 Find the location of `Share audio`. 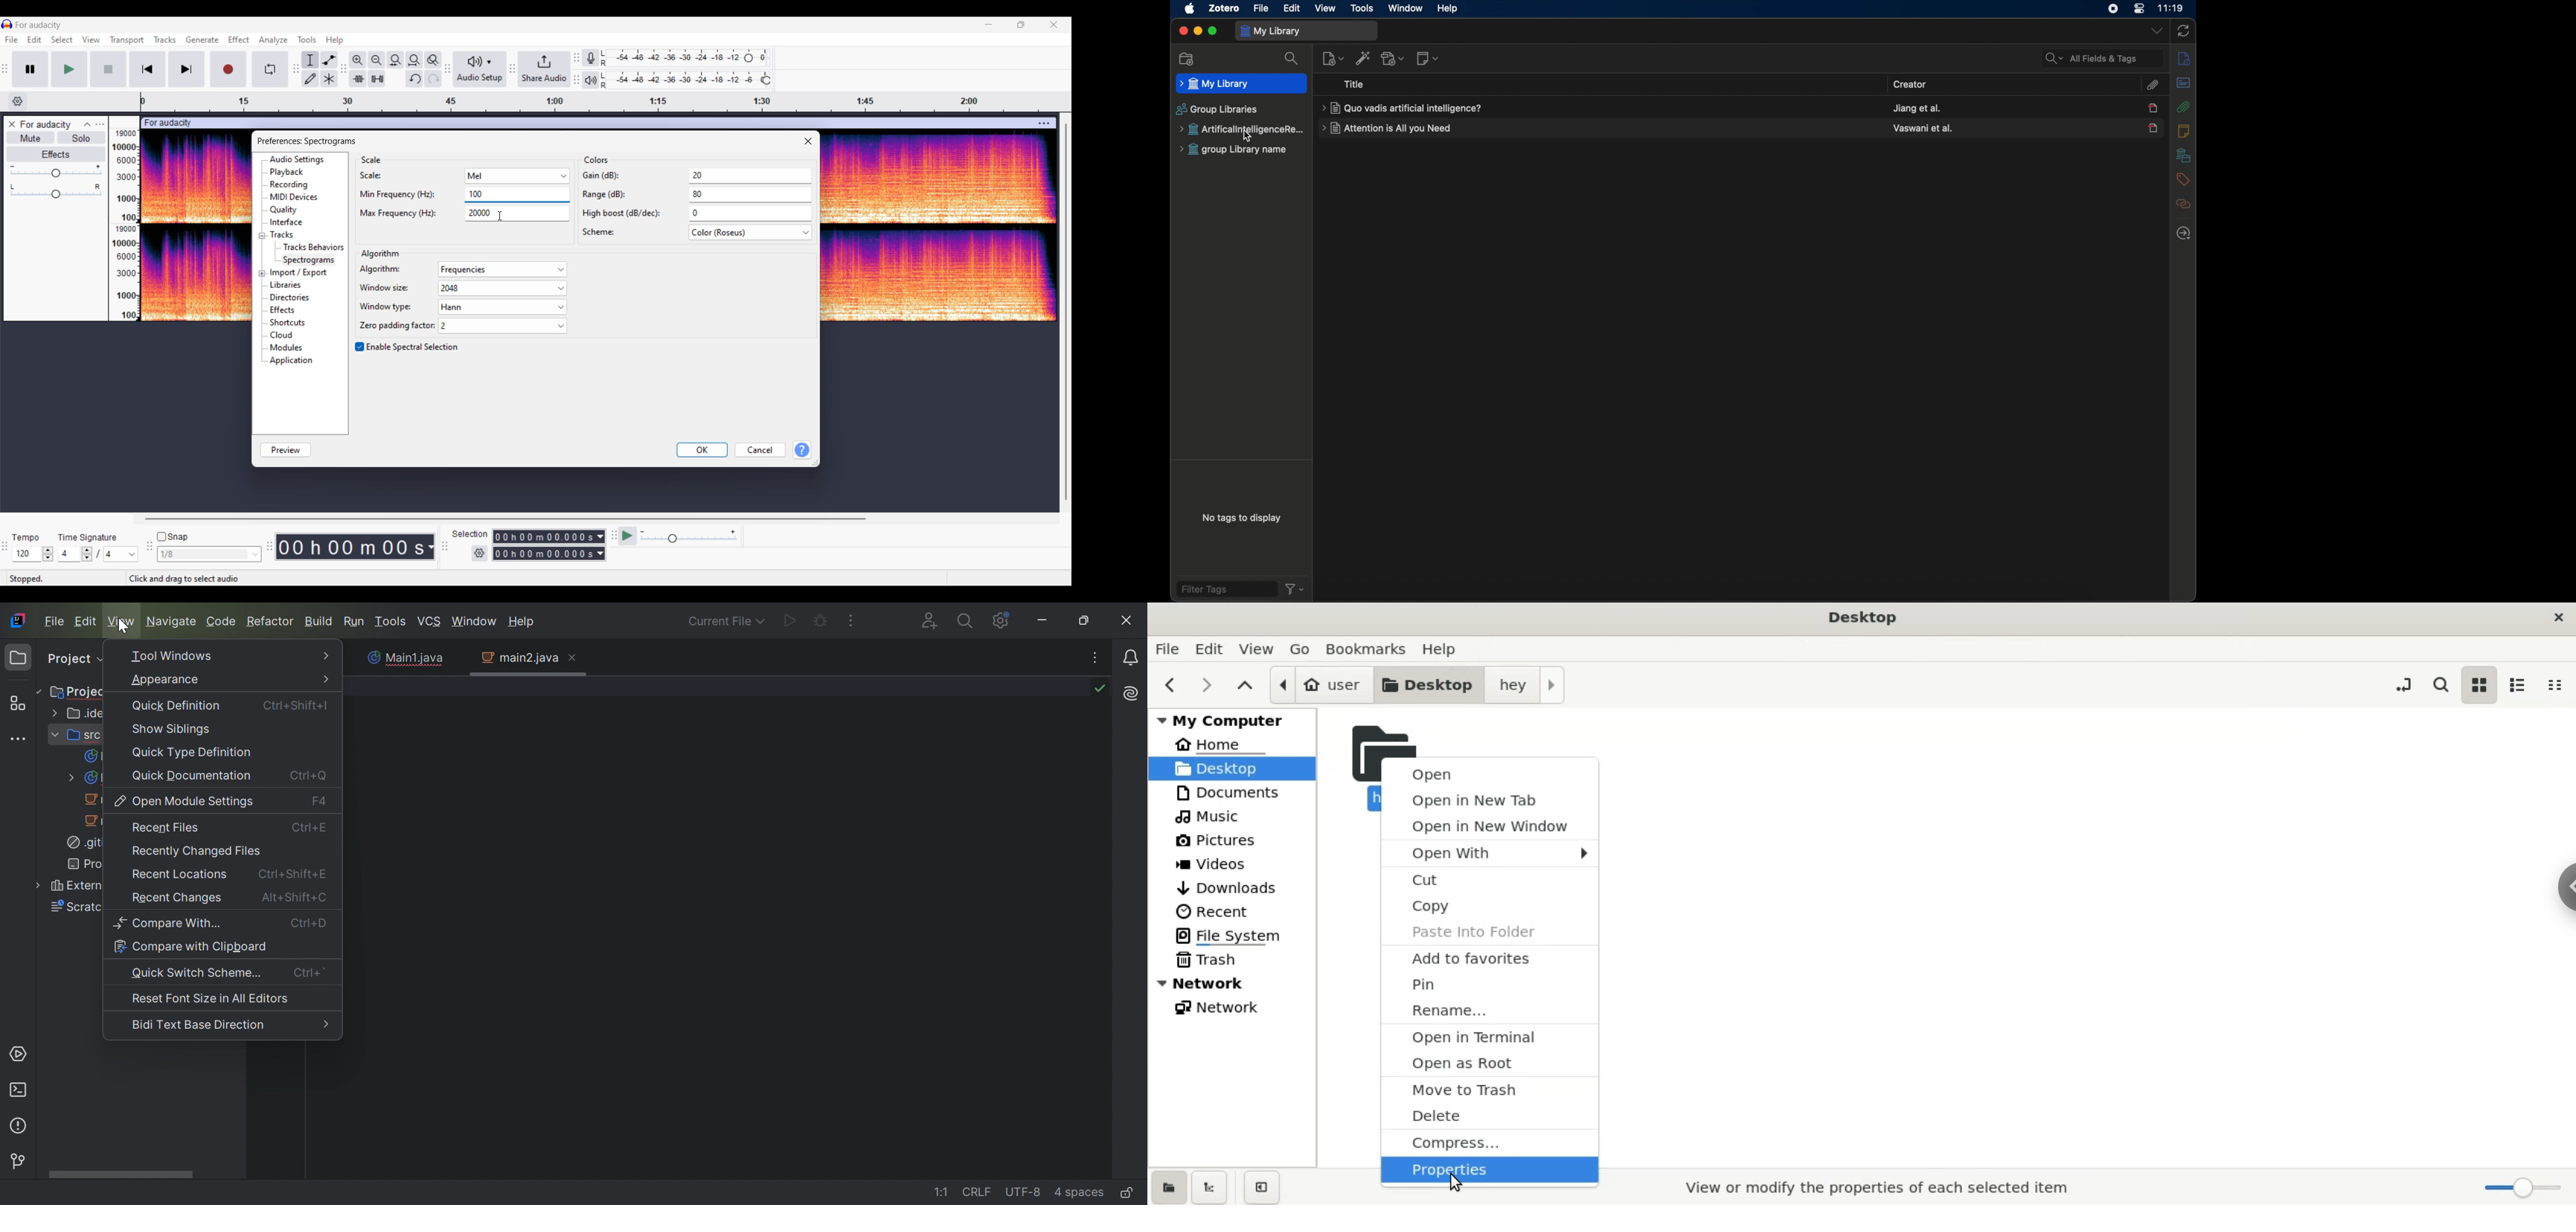

Share audio is located at coordinates (544, 69).